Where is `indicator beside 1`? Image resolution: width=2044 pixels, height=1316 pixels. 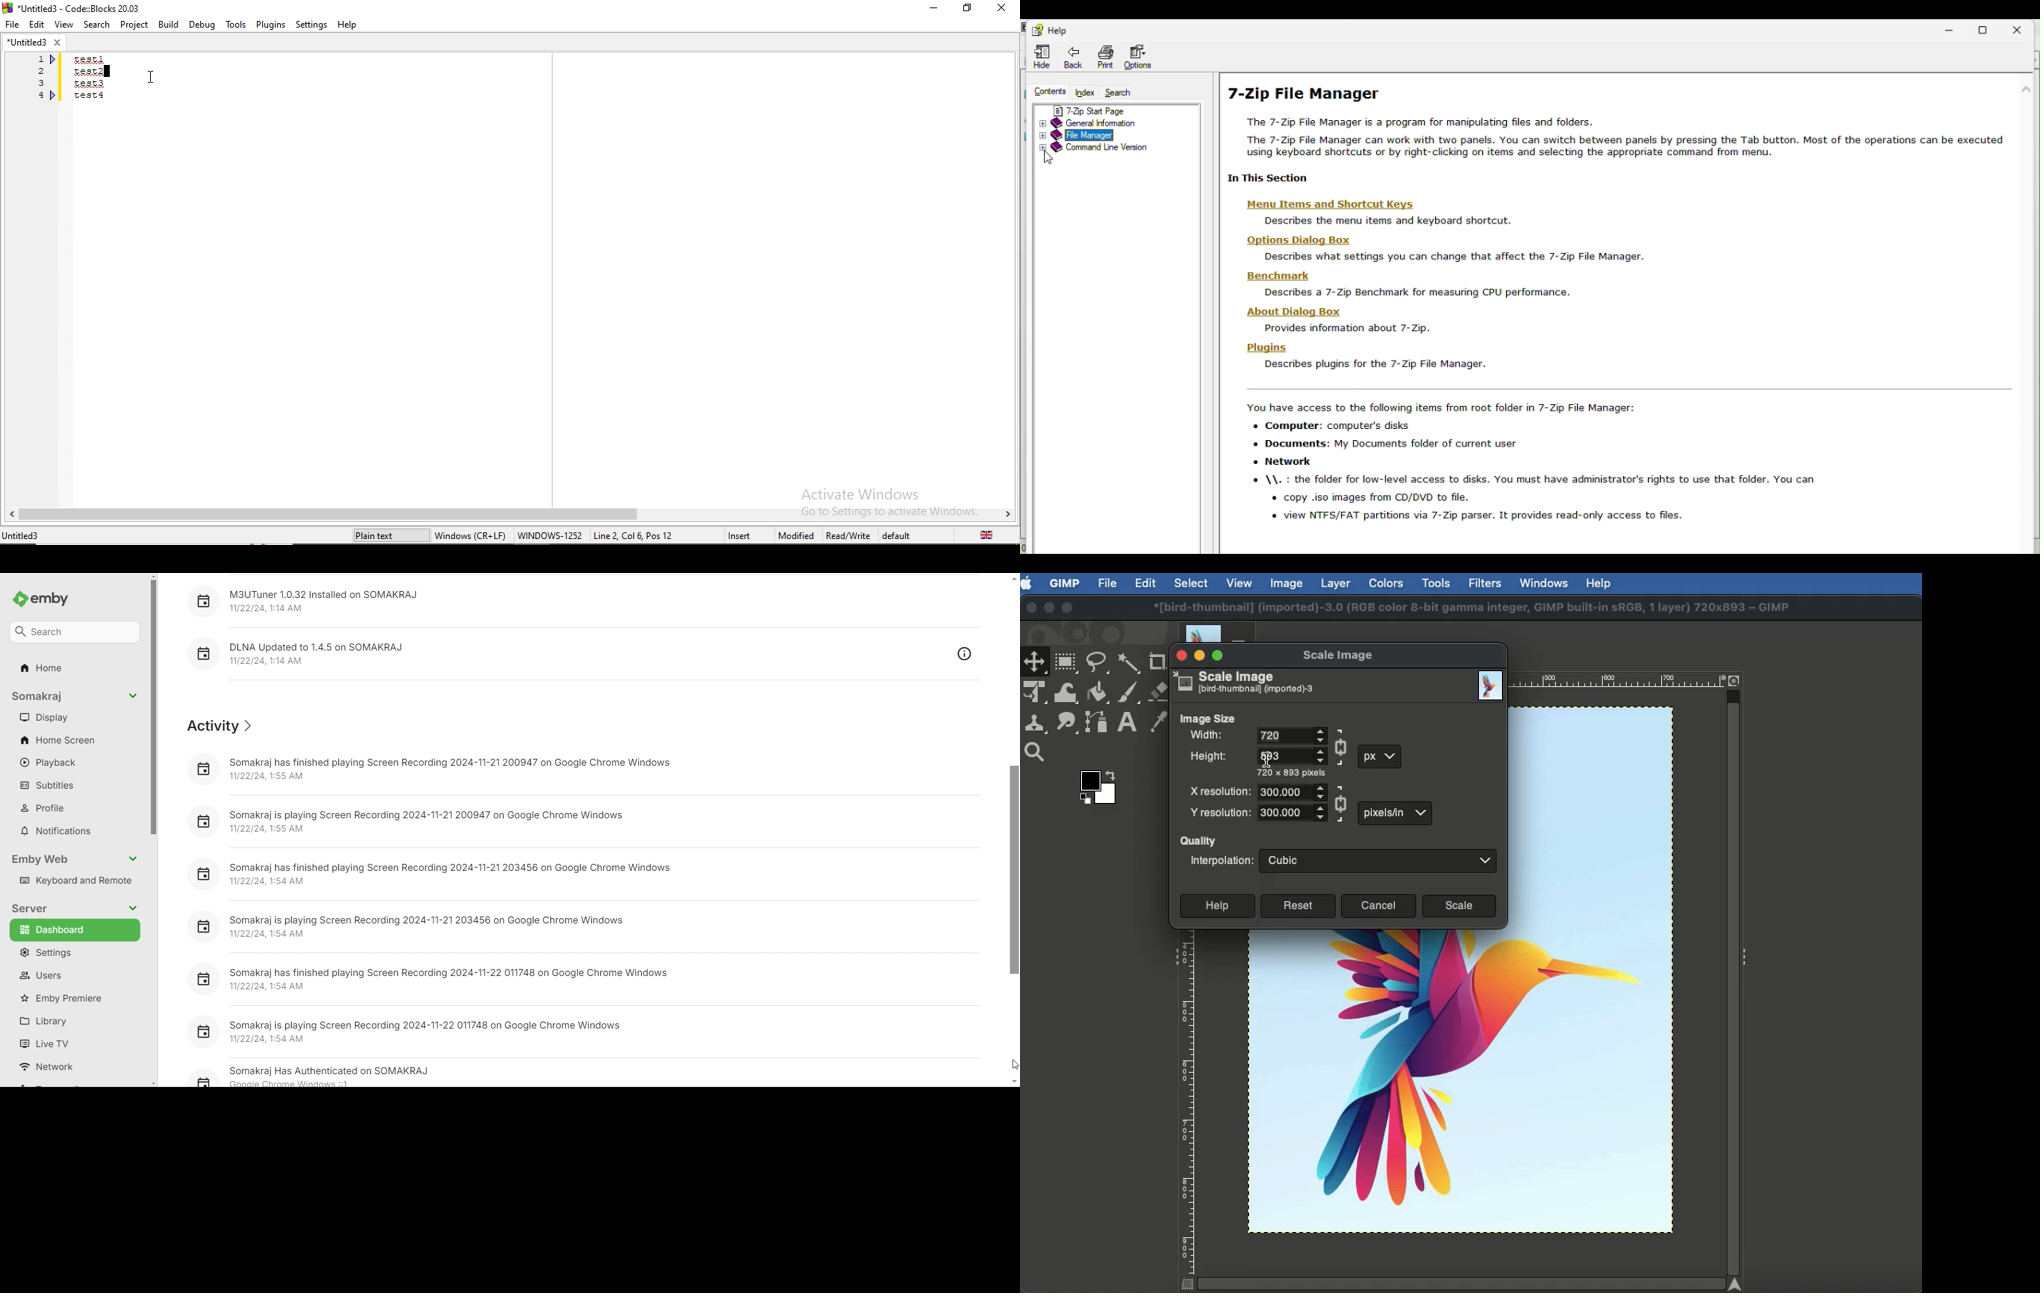 indicator beside 1 is located at coordinates (55, 60).